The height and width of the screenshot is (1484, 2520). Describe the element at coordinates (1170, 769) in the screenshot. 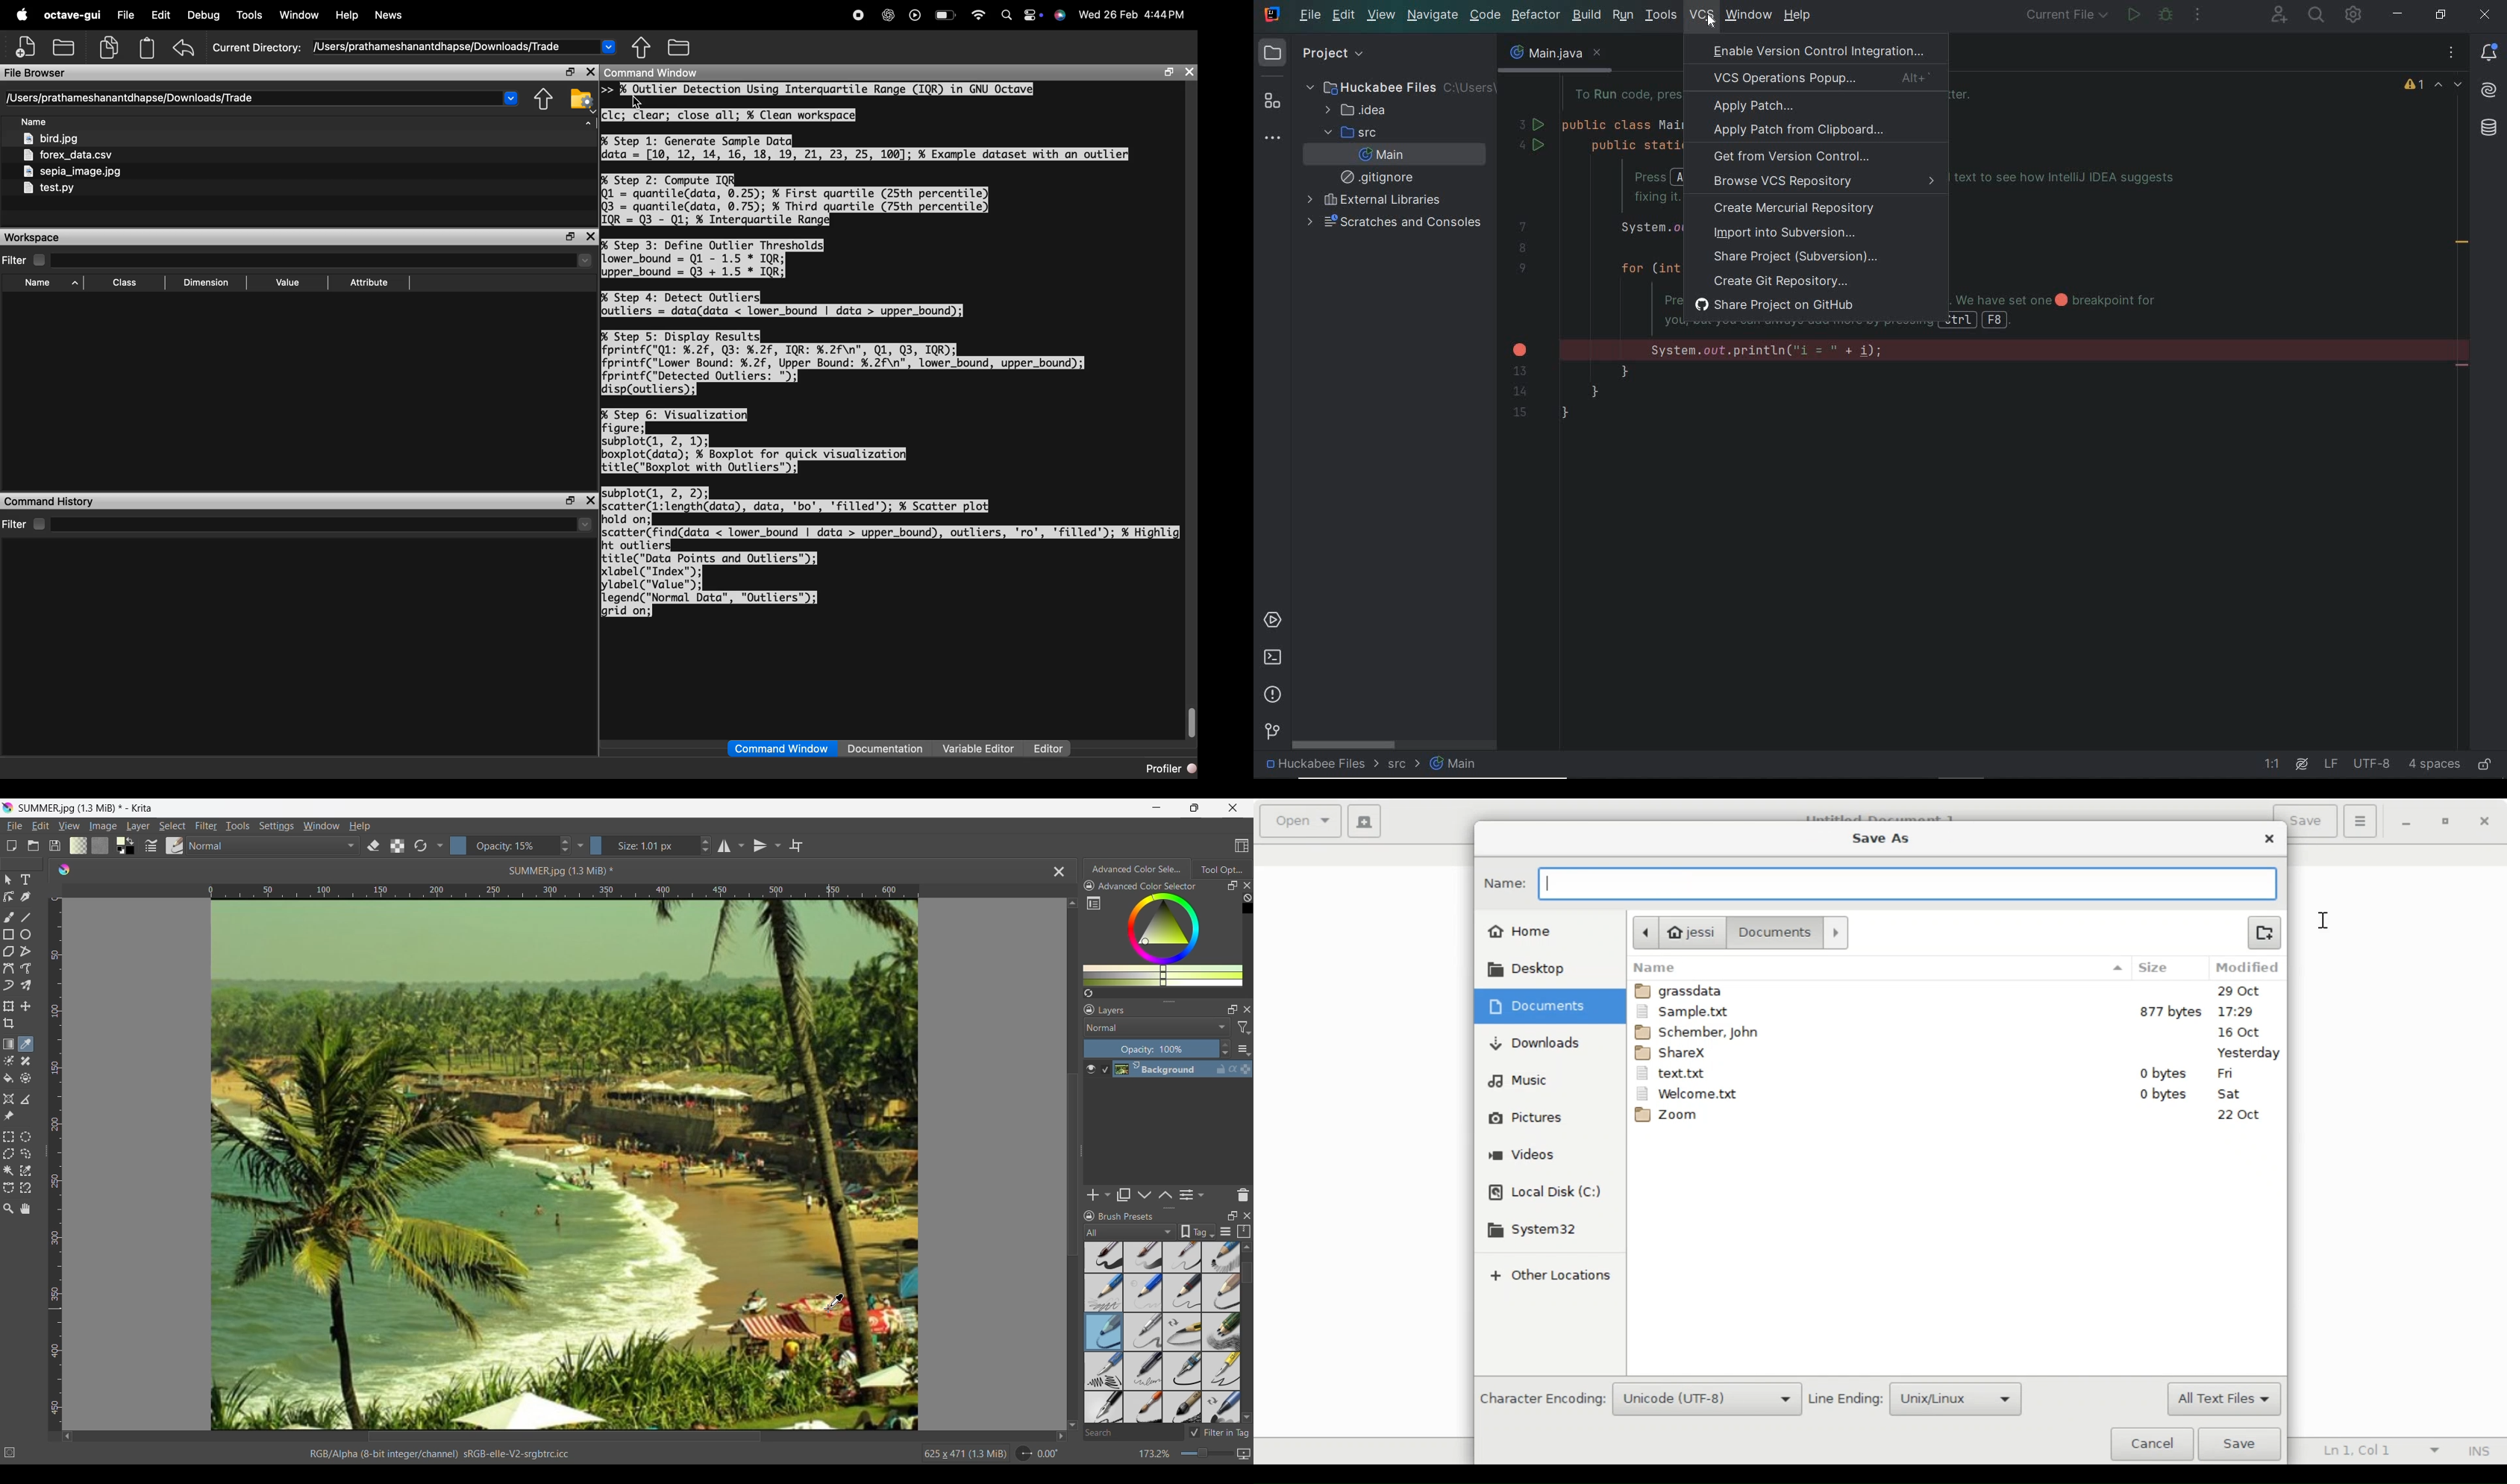

I see `Profiler` at that location.